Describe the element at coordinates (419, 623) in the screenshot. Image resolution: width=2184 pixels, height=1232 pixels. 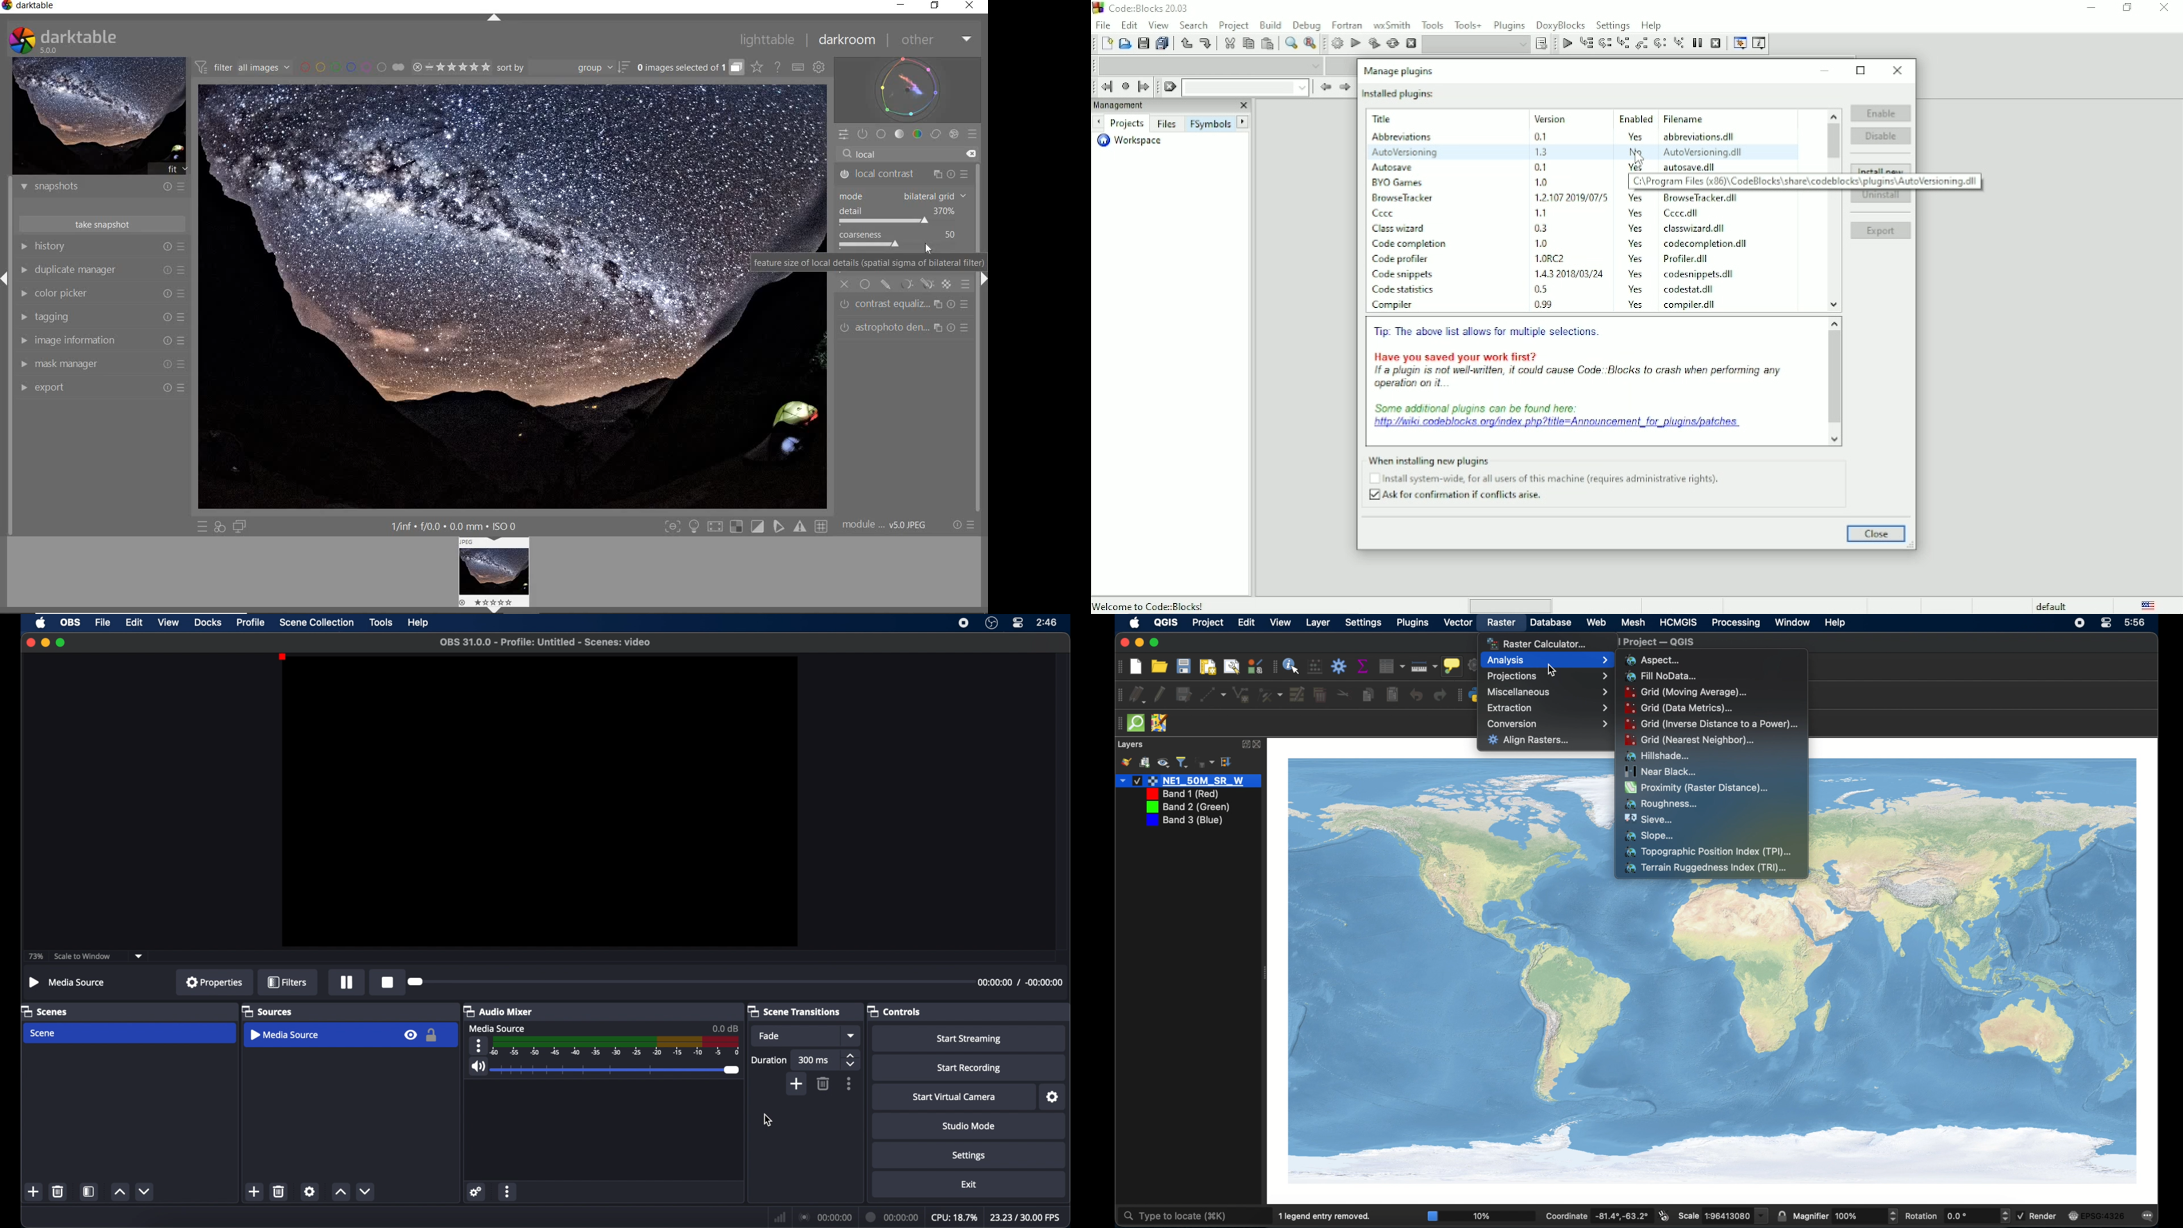
I see `help` at that location.